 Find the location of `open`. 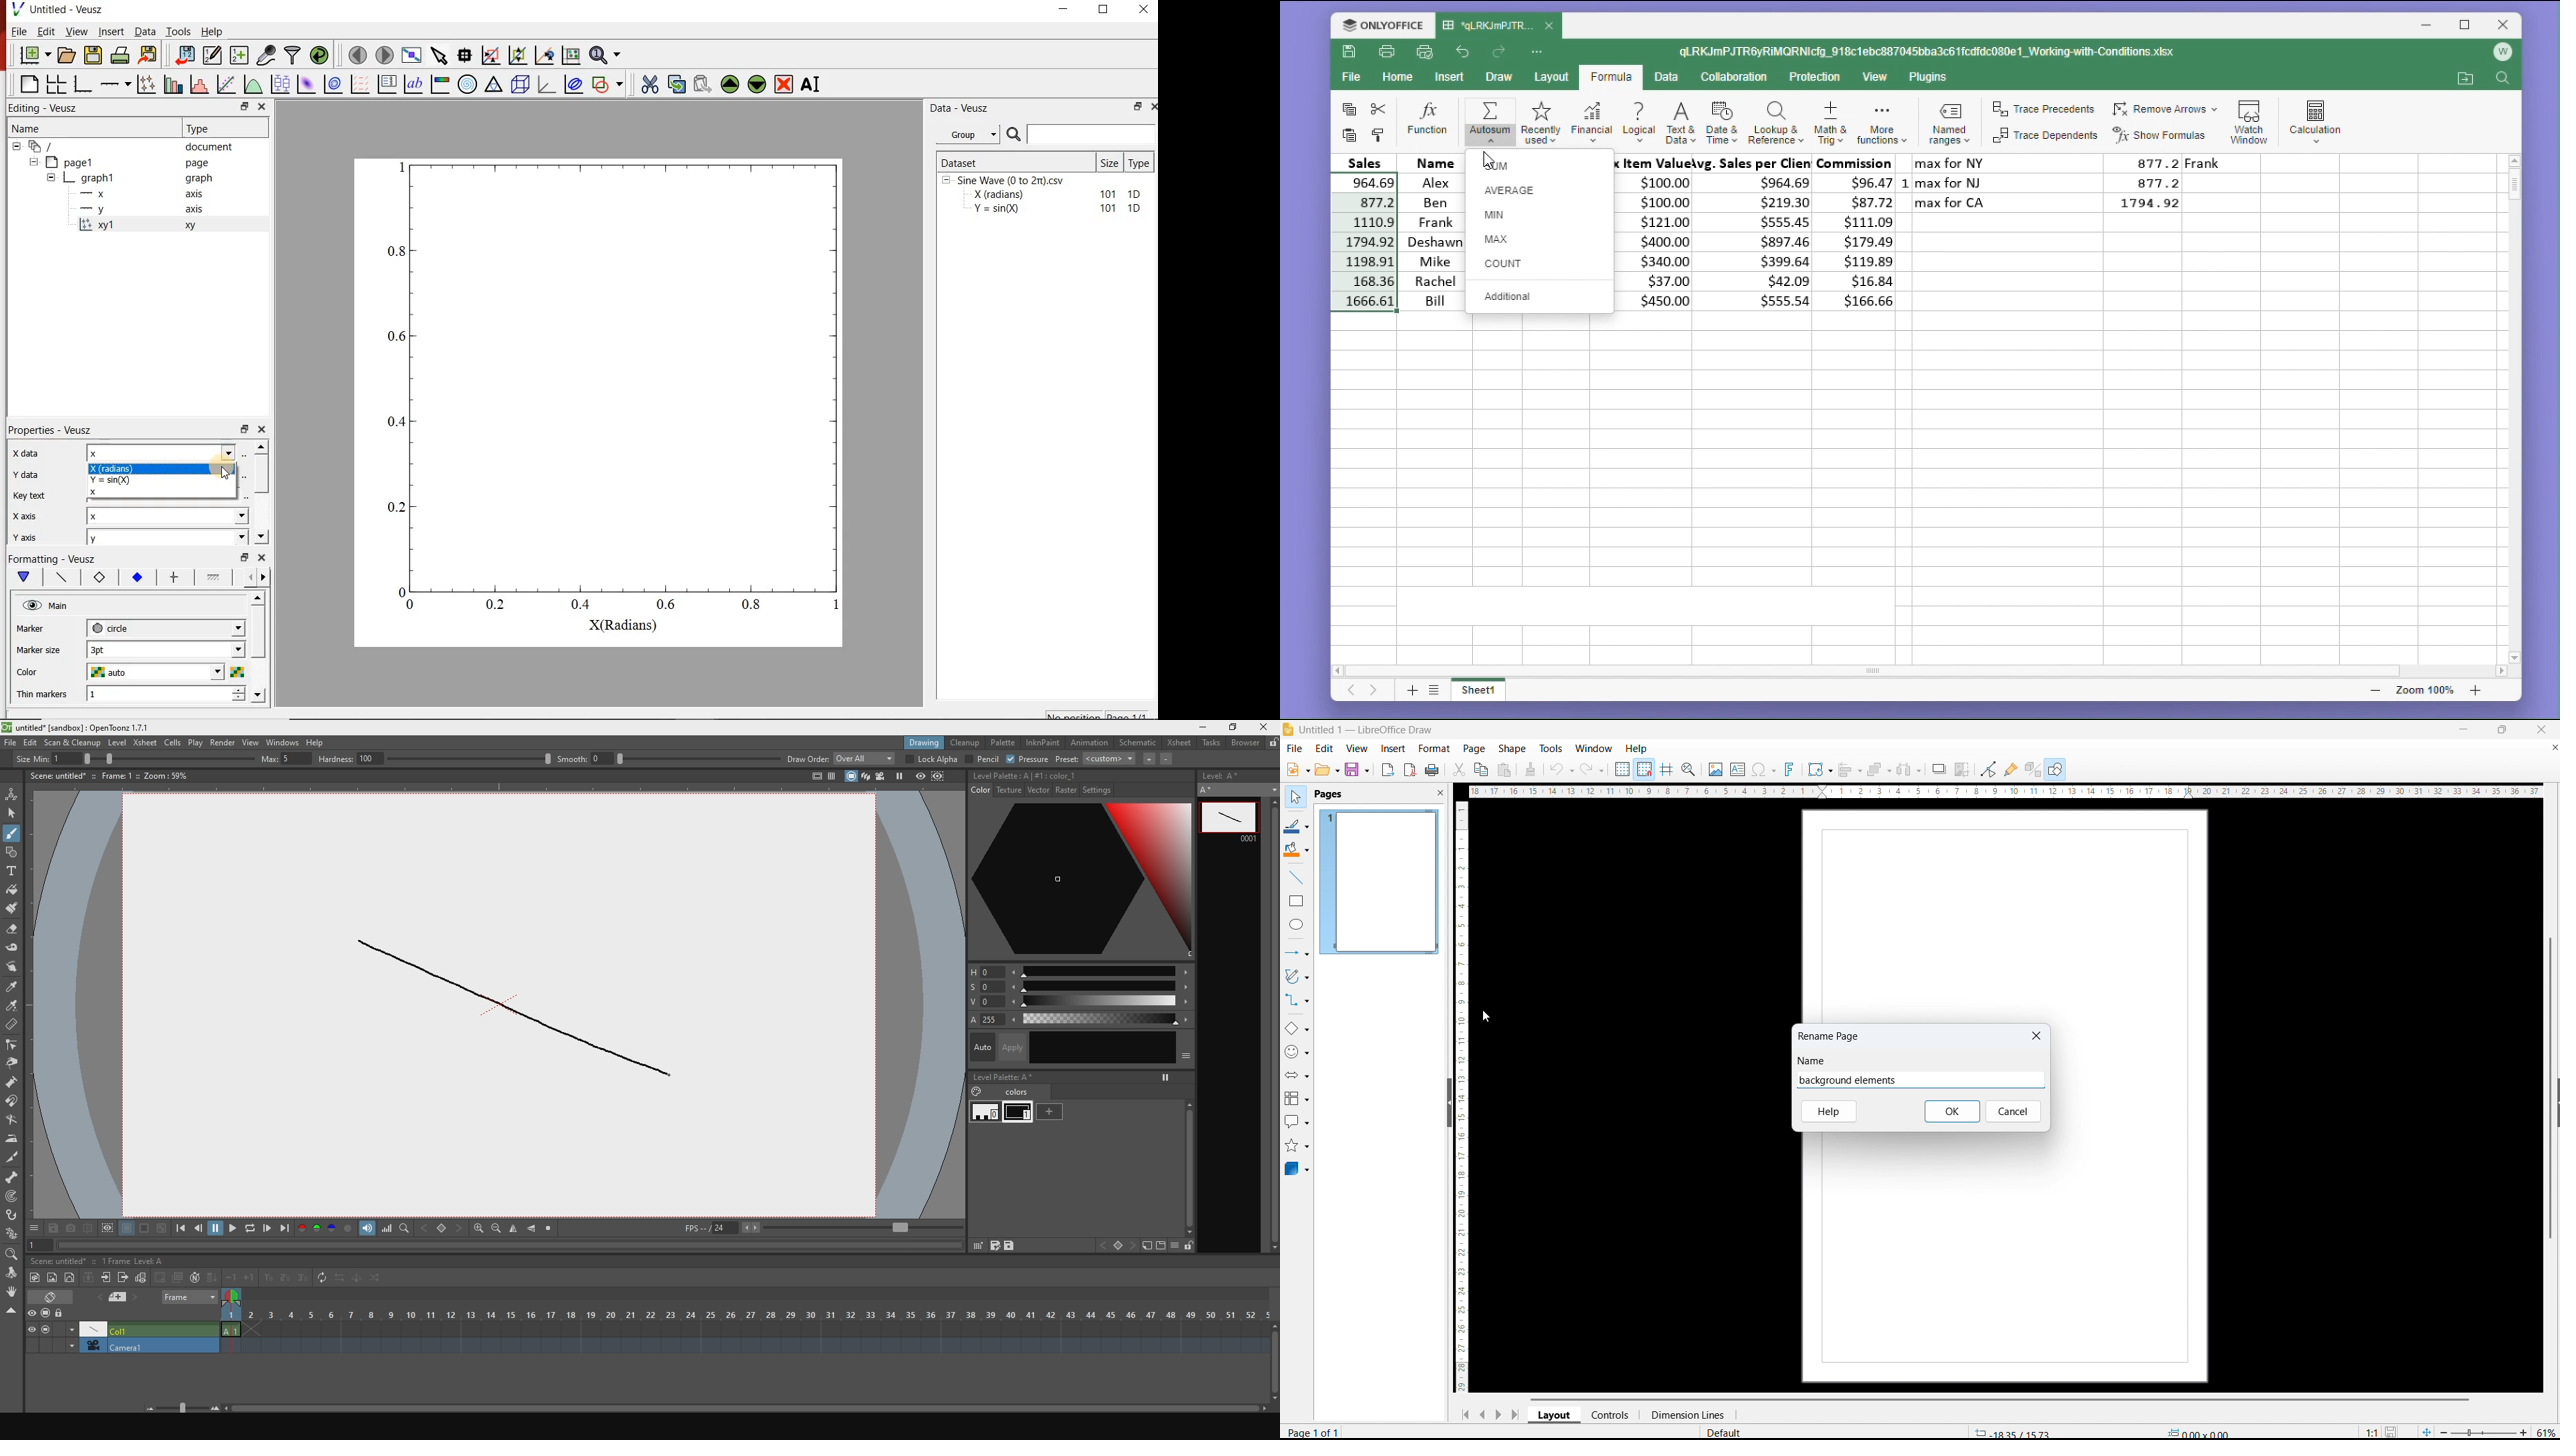

open is located at coordinates (1327, 770).